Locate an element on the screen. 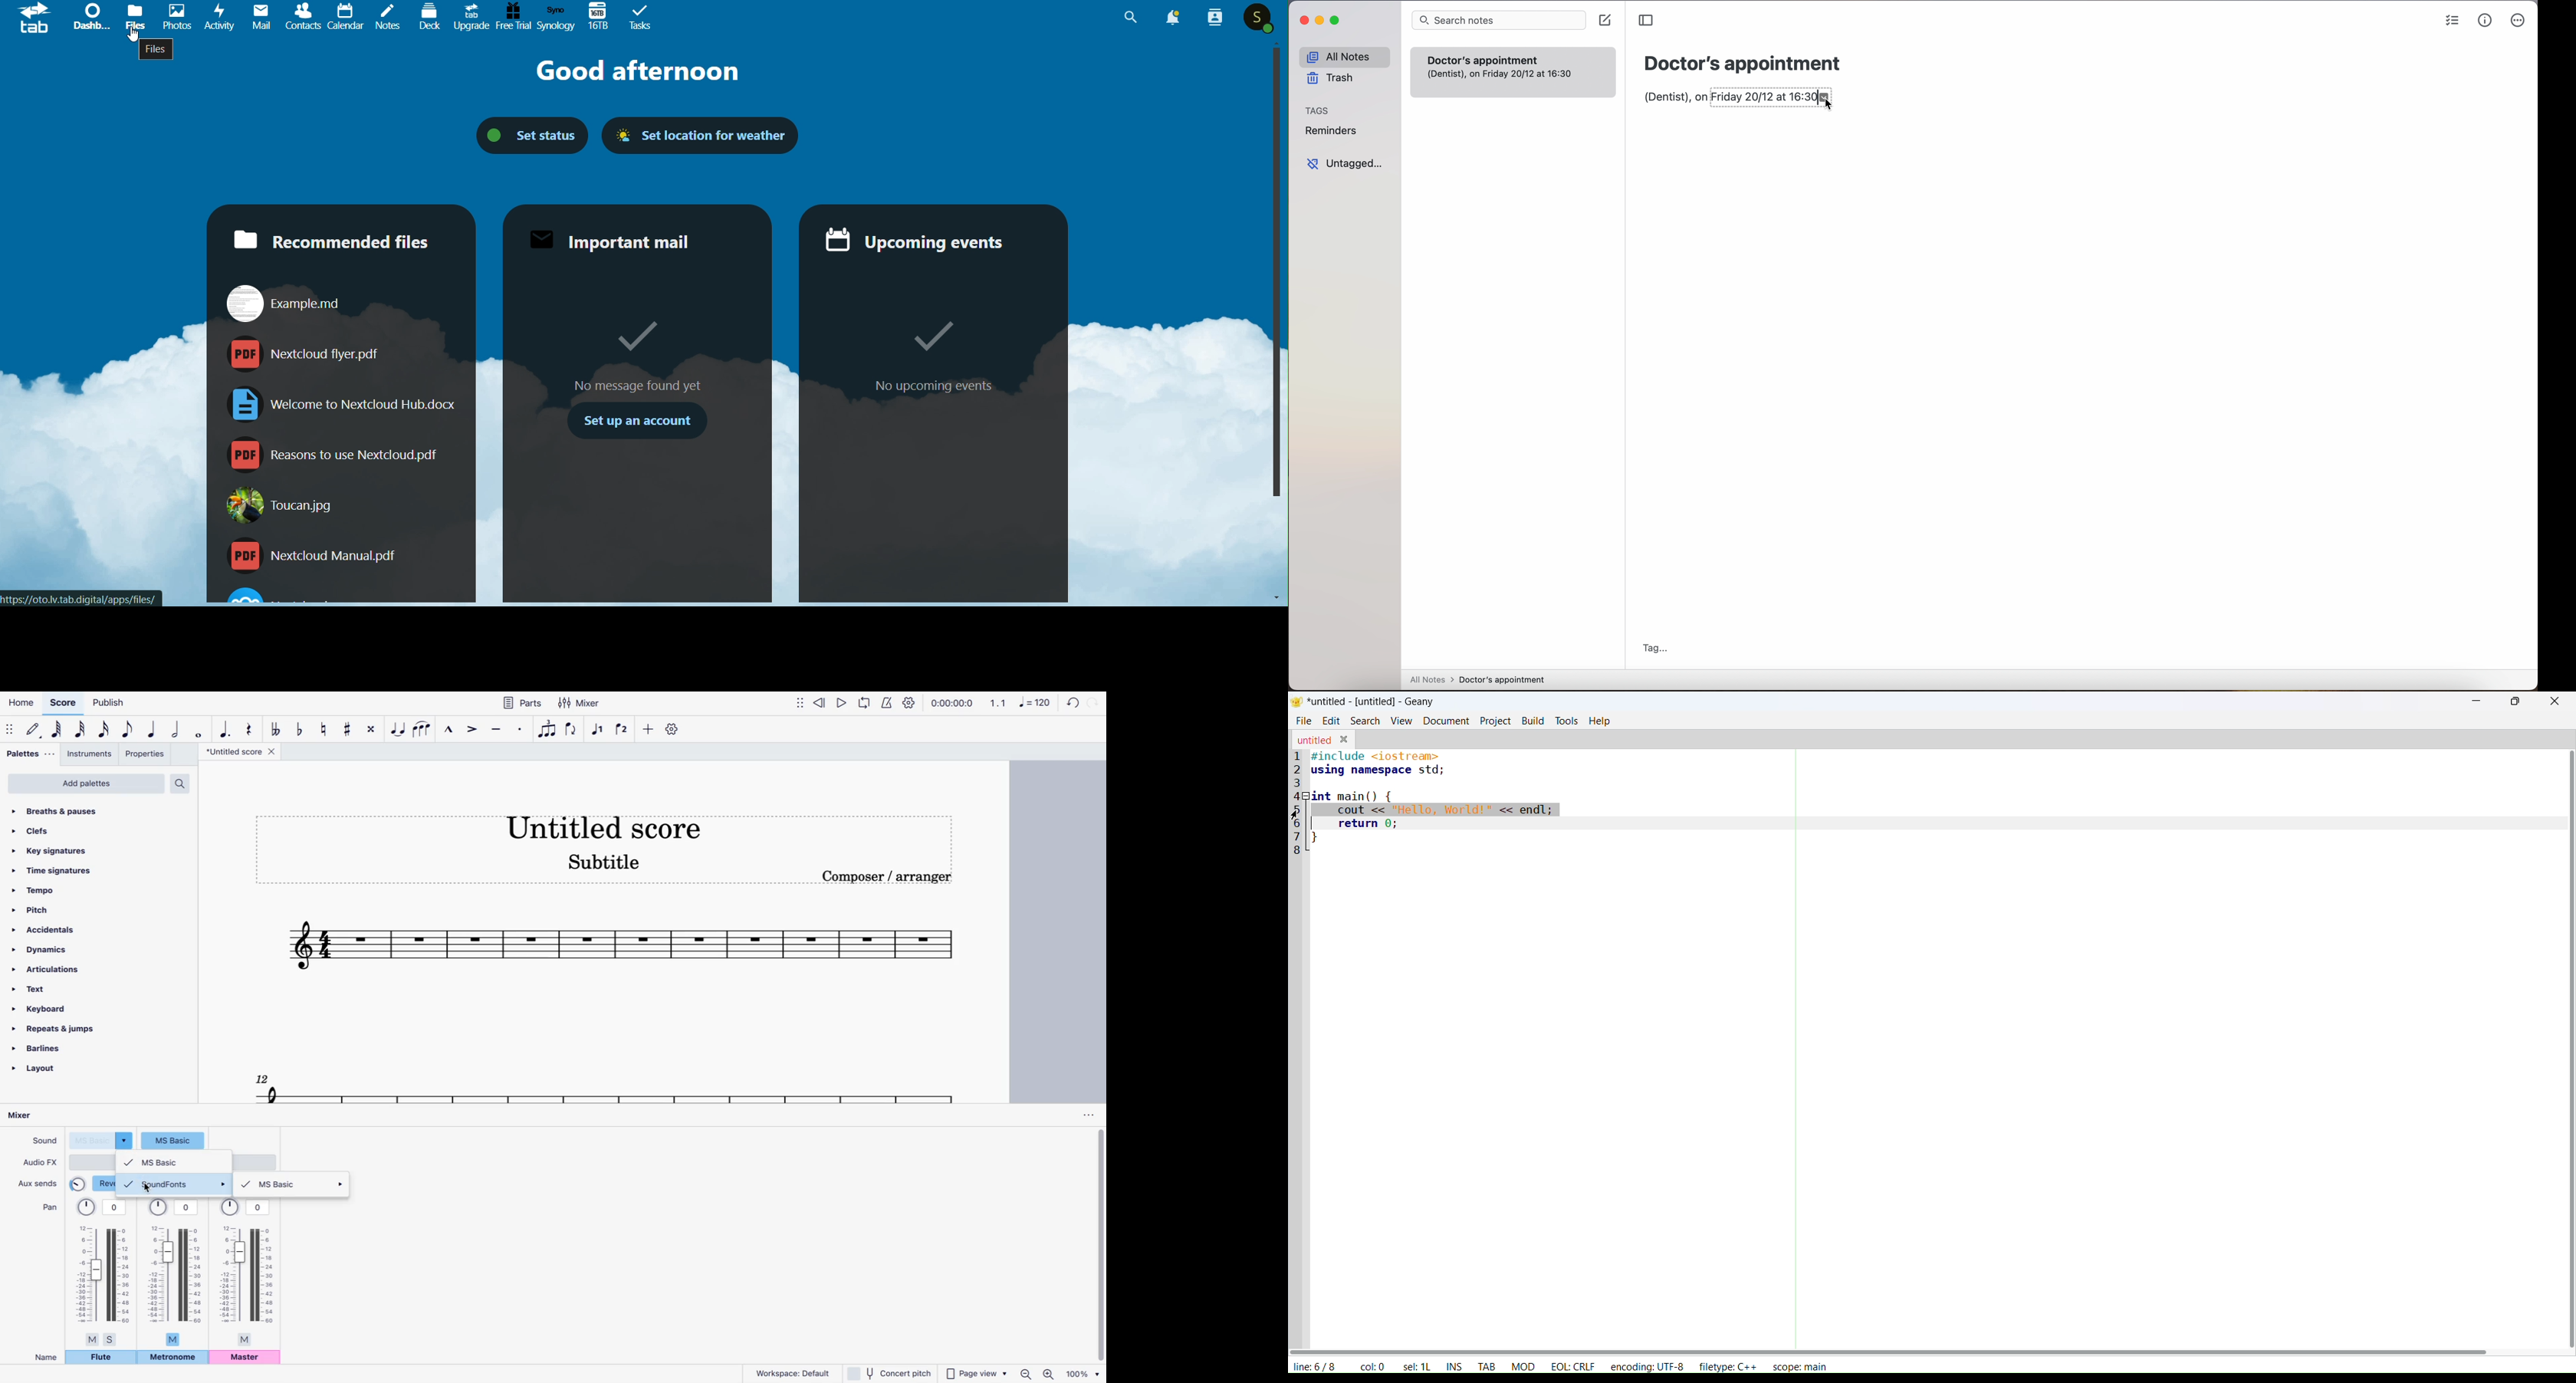   Friday 20/12 at 16:30 is located at coordinates (1777, 101).